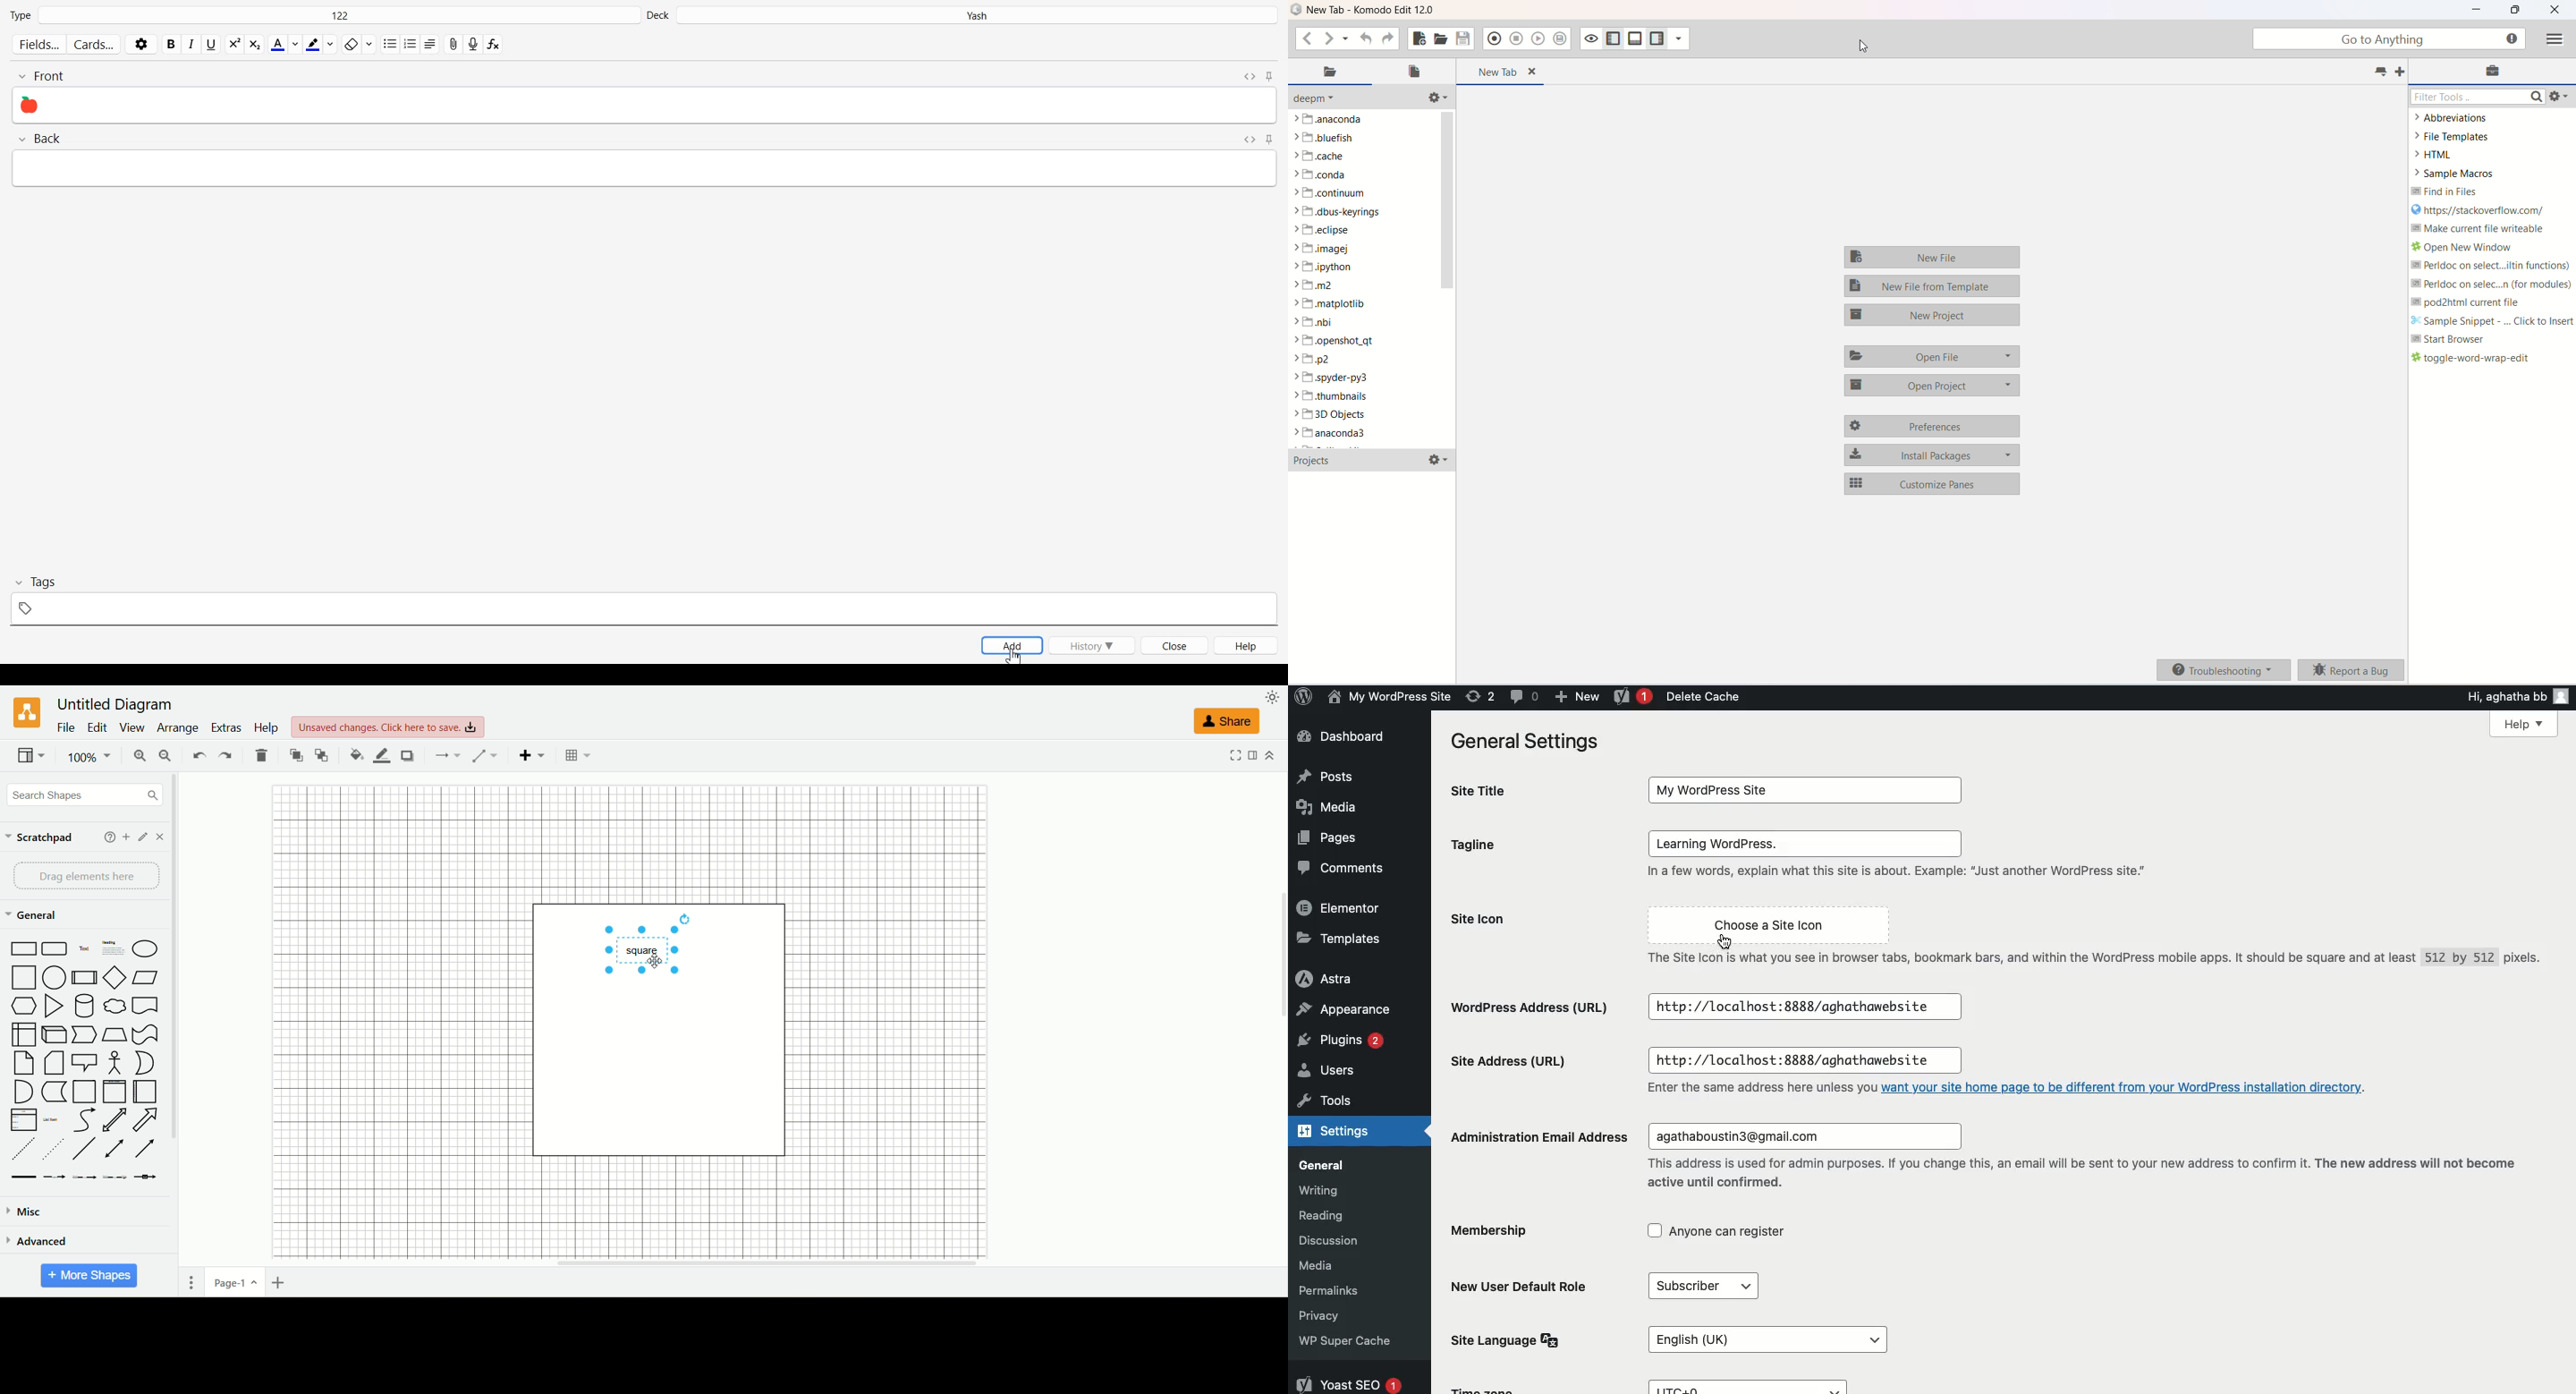  What do you see at coordinates (142, 44) in the screenshot?
I see `Settings` at bounding box center [142, 44].